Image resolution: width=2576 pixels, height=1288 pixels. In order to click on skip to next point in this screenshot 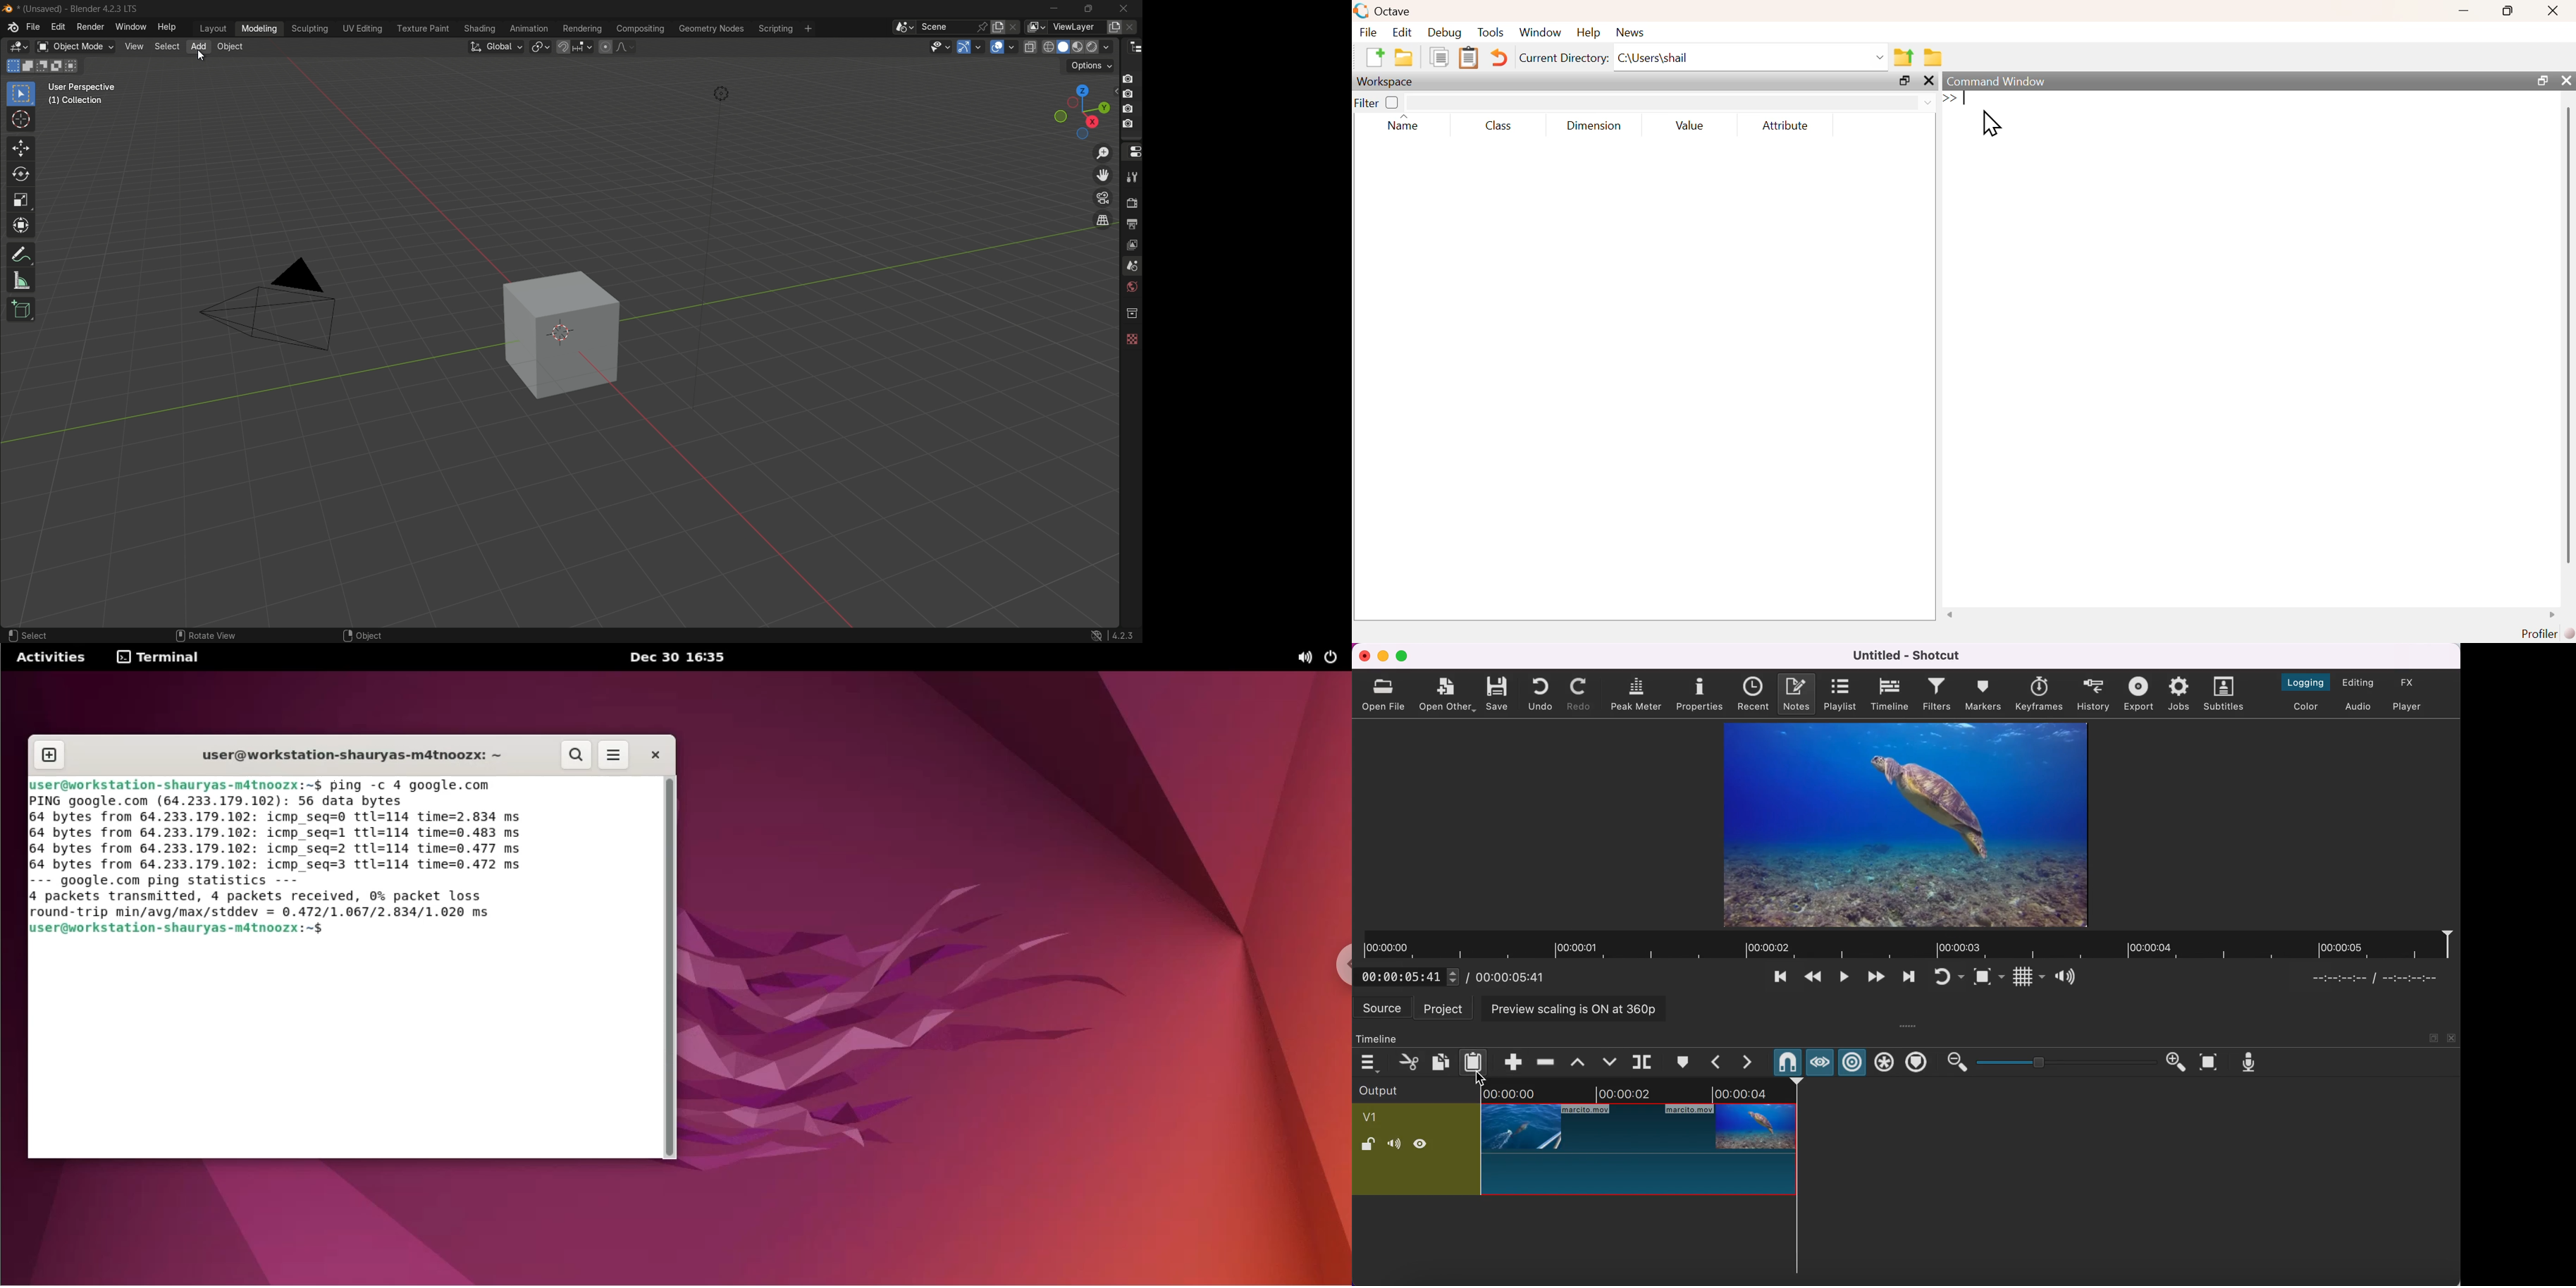, I will do `click(1909, 977)`.